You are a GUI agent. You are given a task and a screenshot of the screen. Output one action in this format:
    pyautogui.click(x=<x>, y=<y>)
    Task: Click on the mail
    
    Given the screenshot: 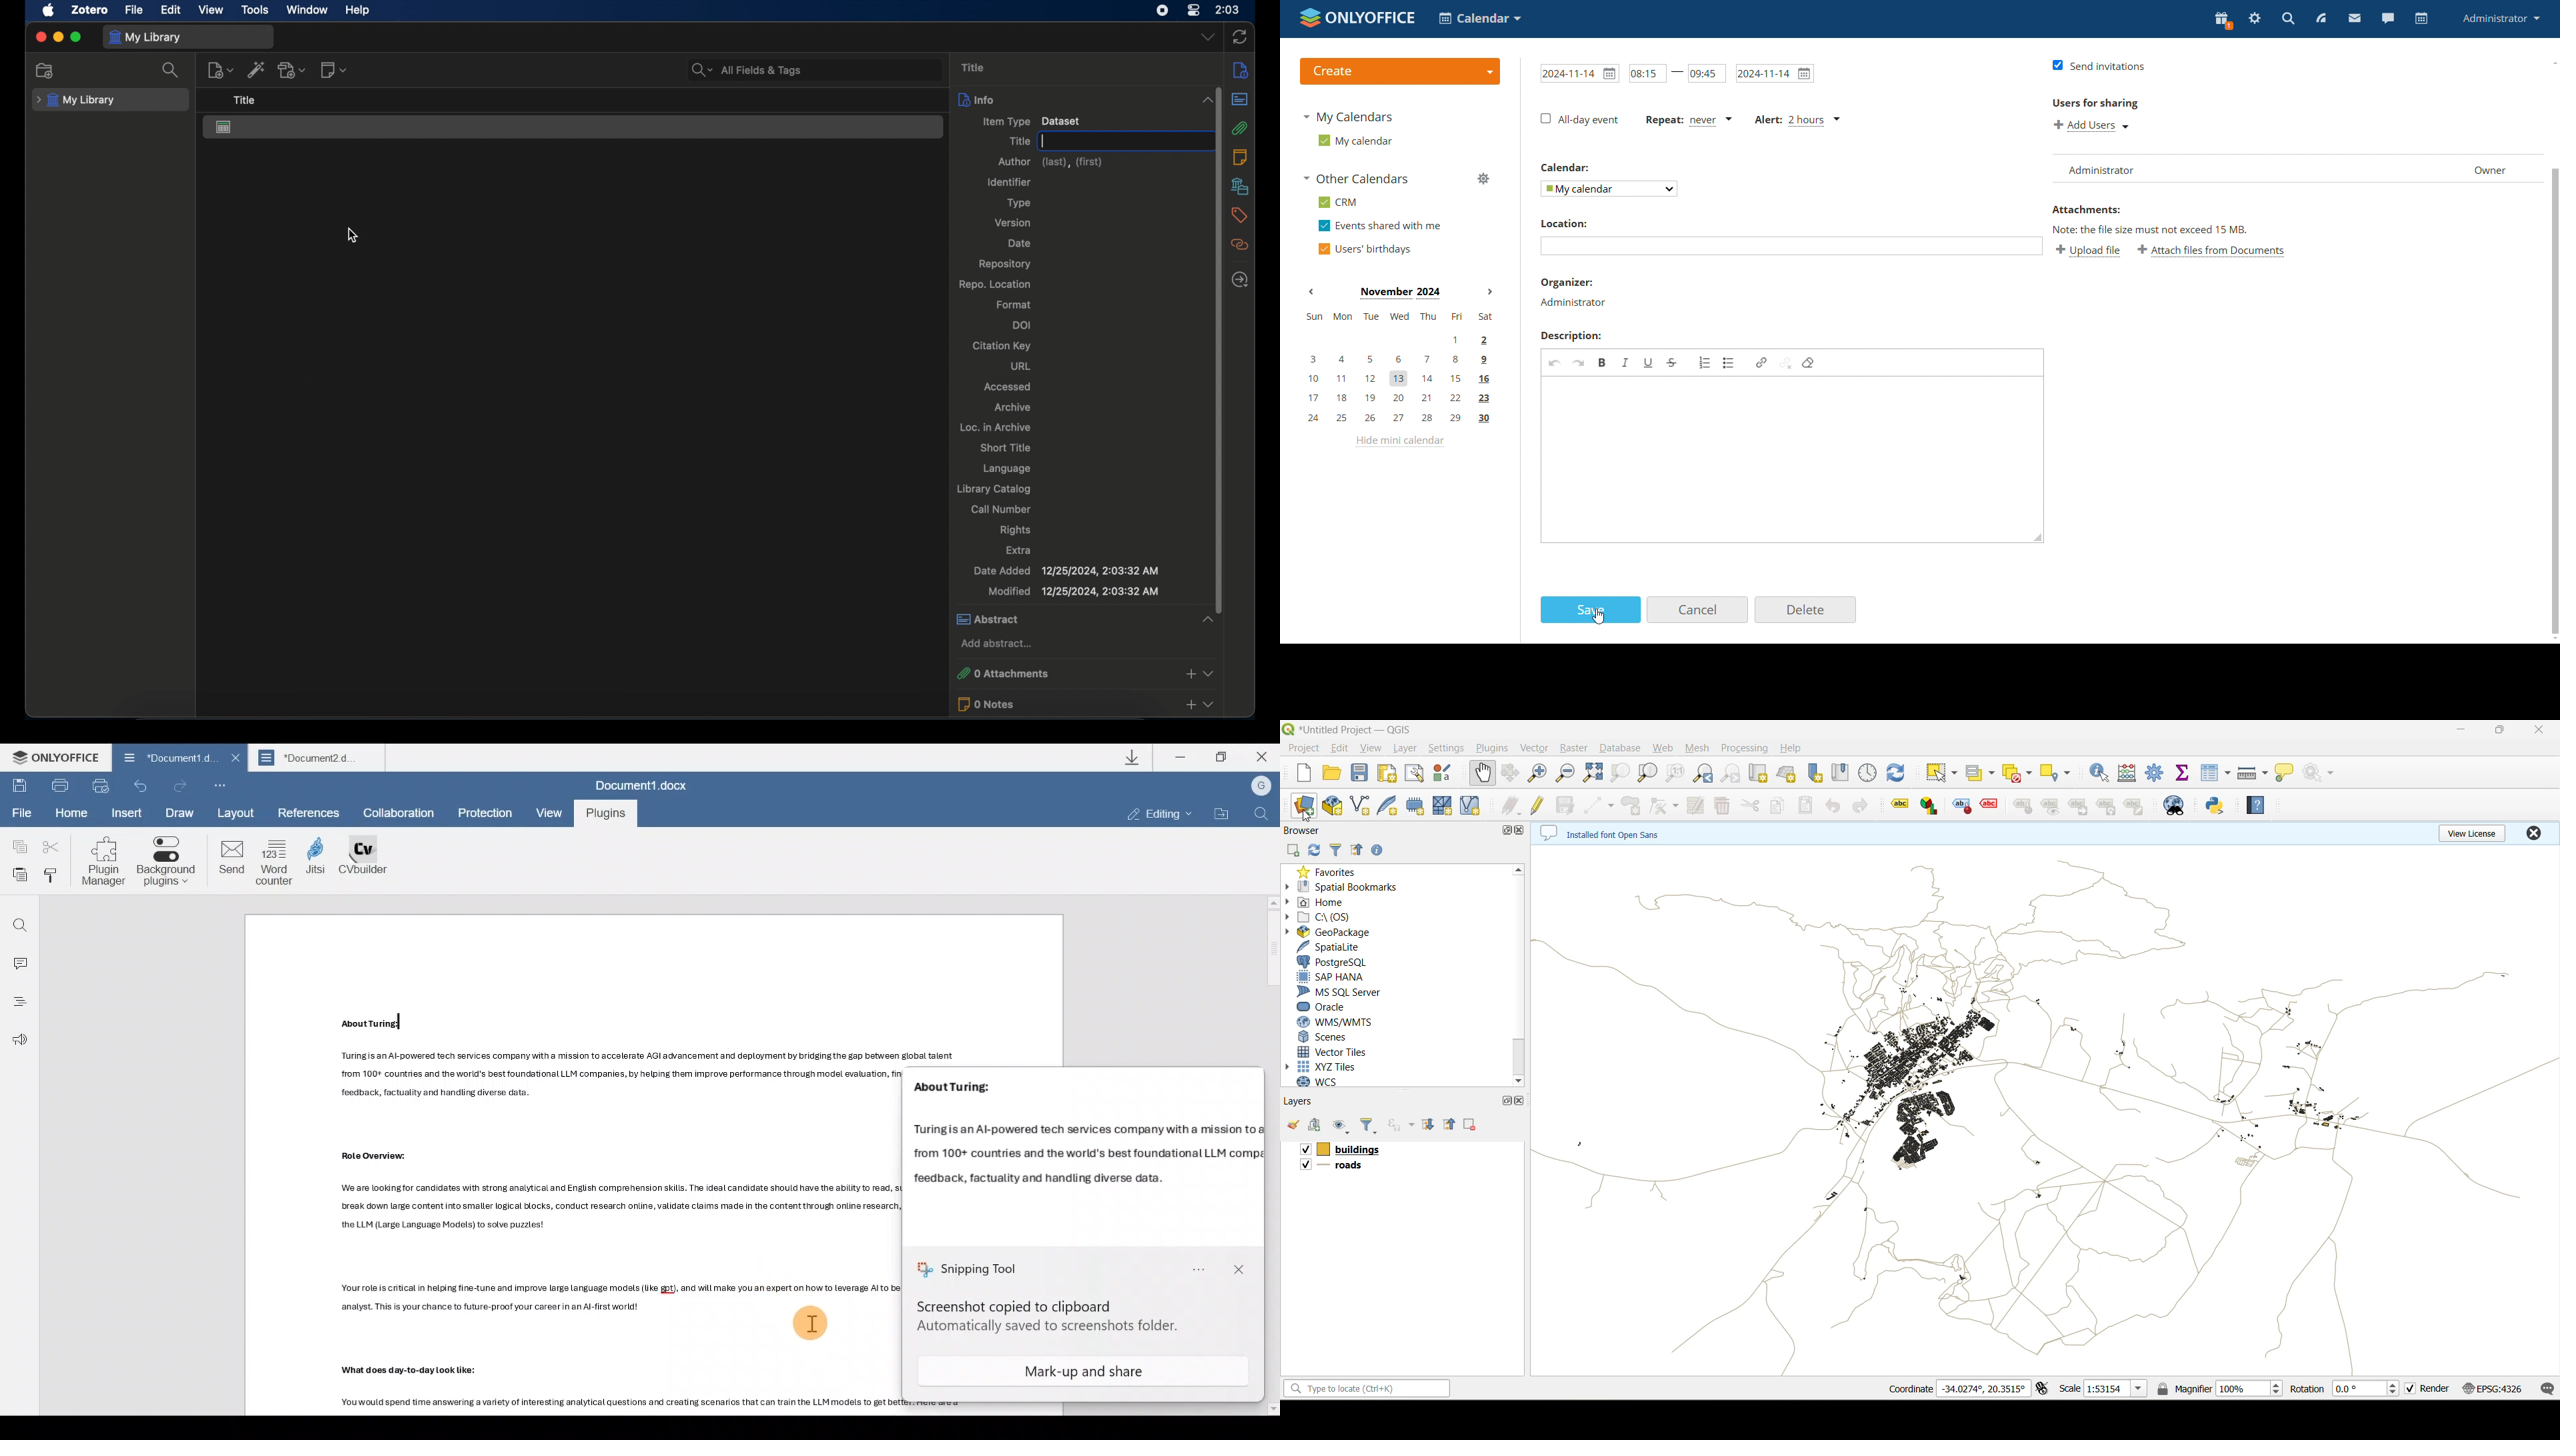 What is the action you would take?
    pyautogui.click(x=2353, y=19)
    